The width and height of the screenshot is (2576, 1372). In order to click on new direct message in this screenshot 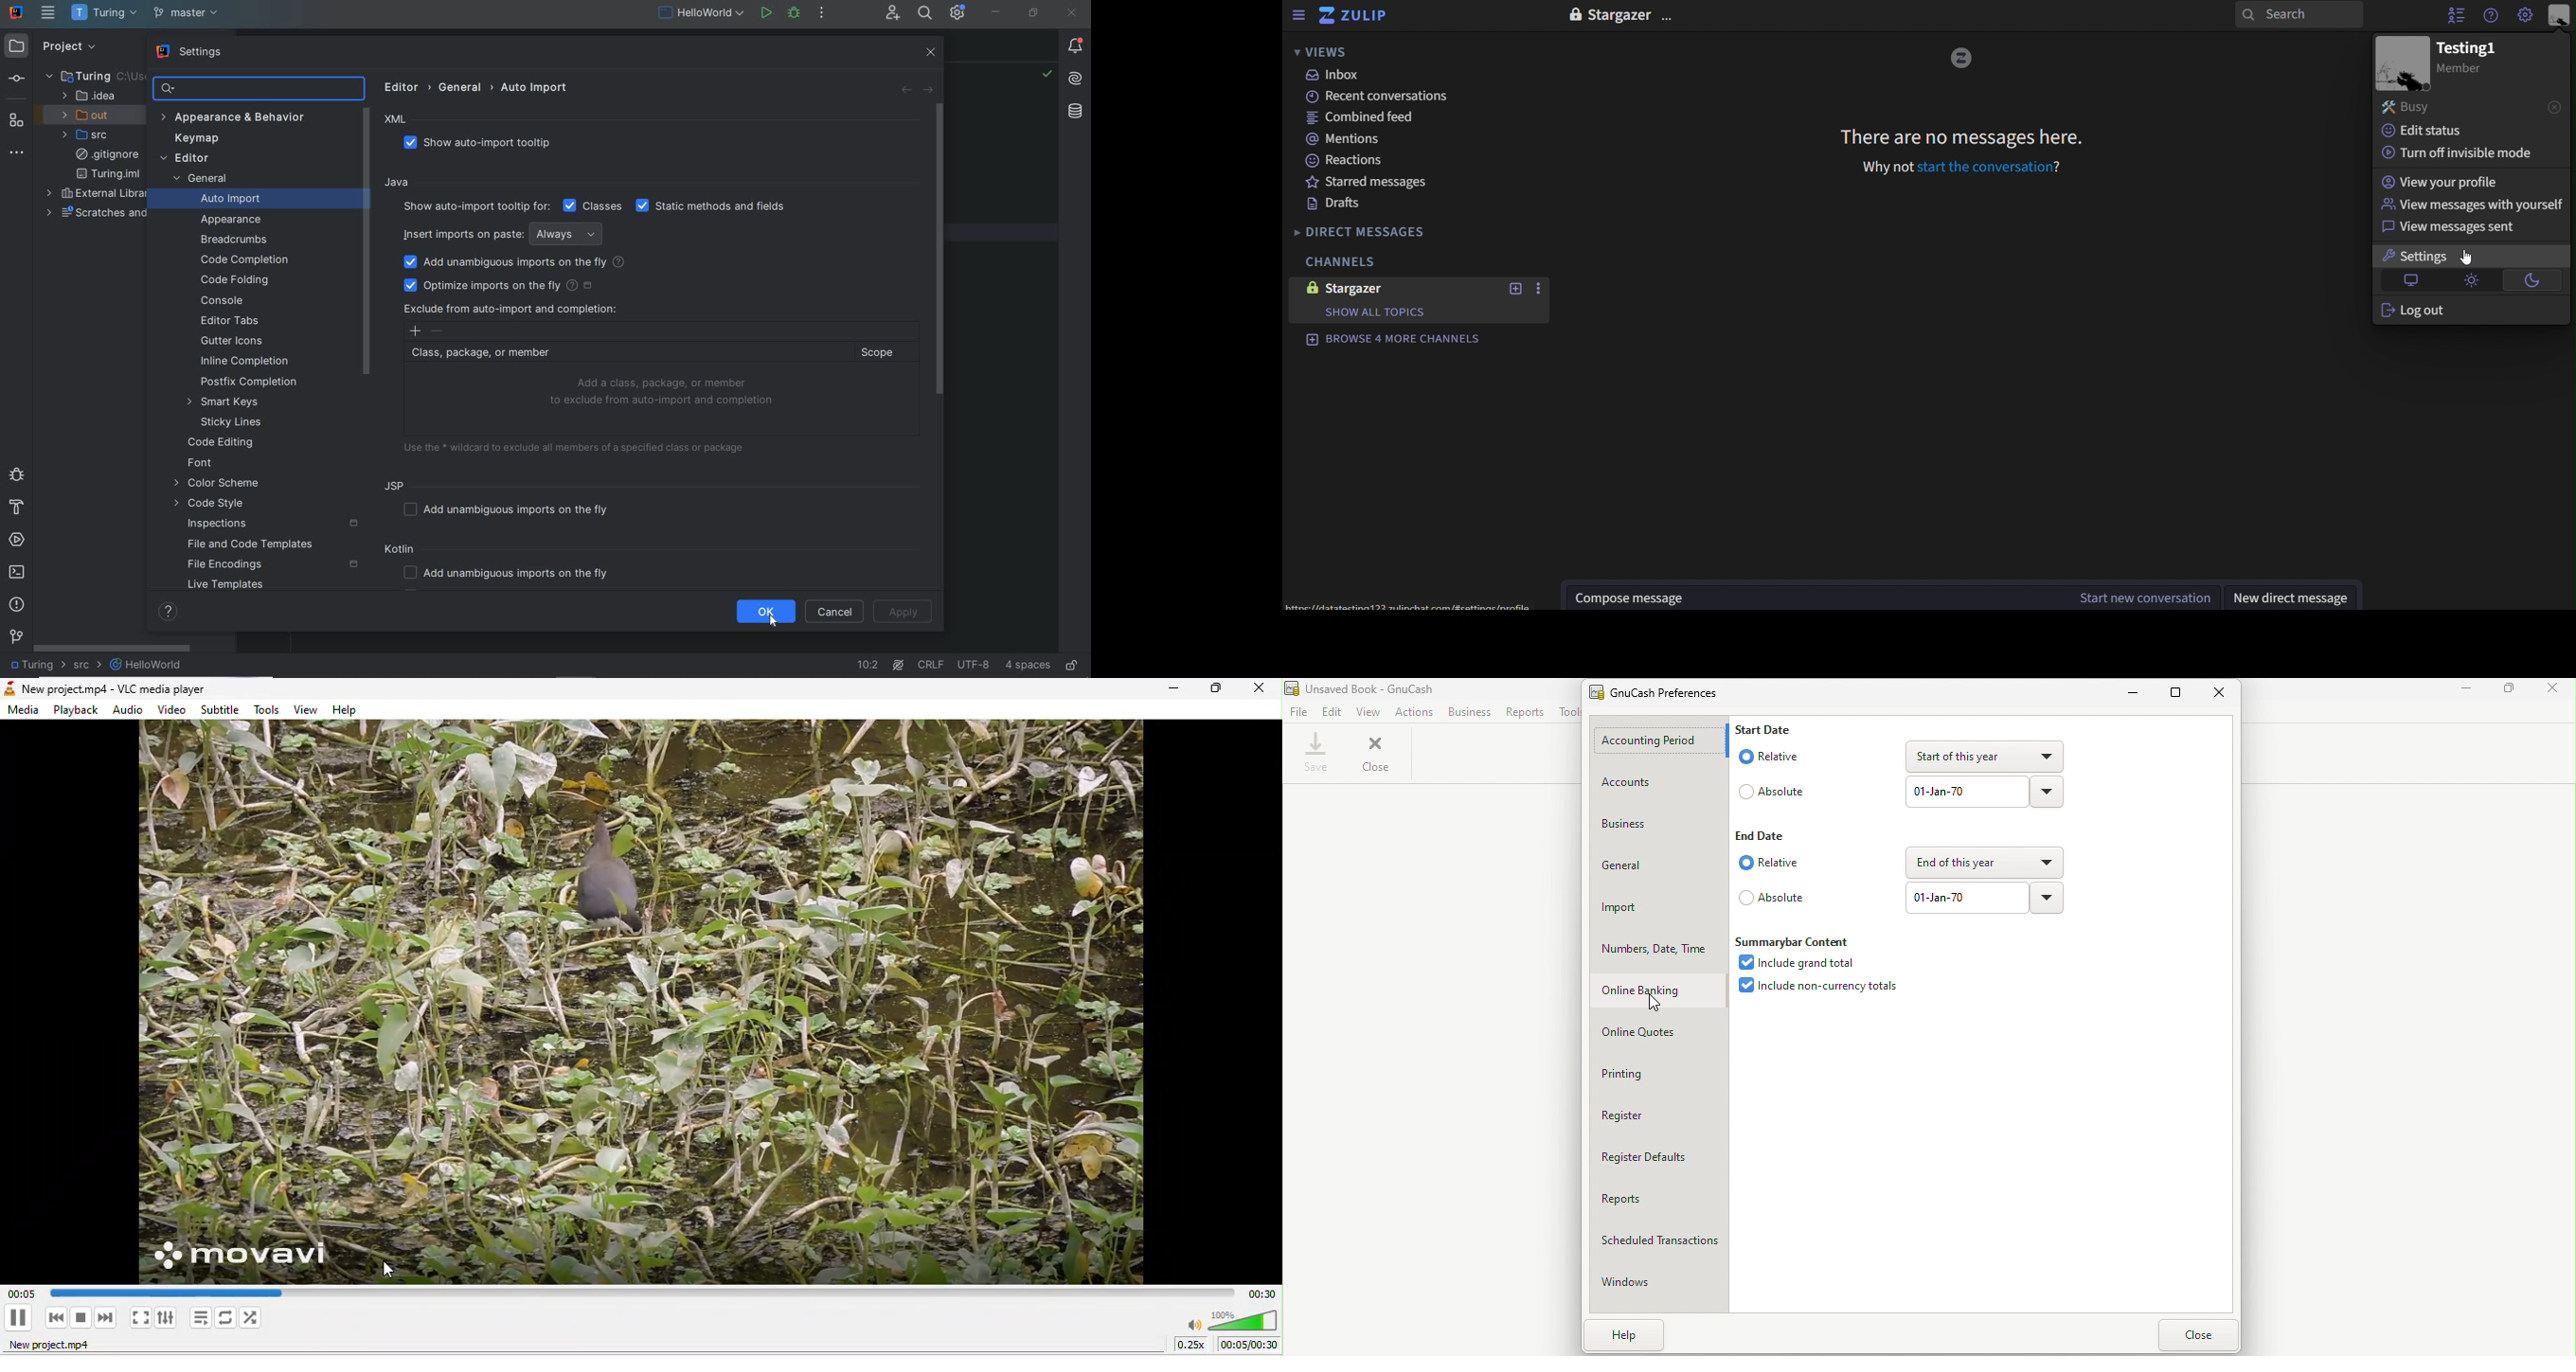, I will do `click(2292, 598)`.